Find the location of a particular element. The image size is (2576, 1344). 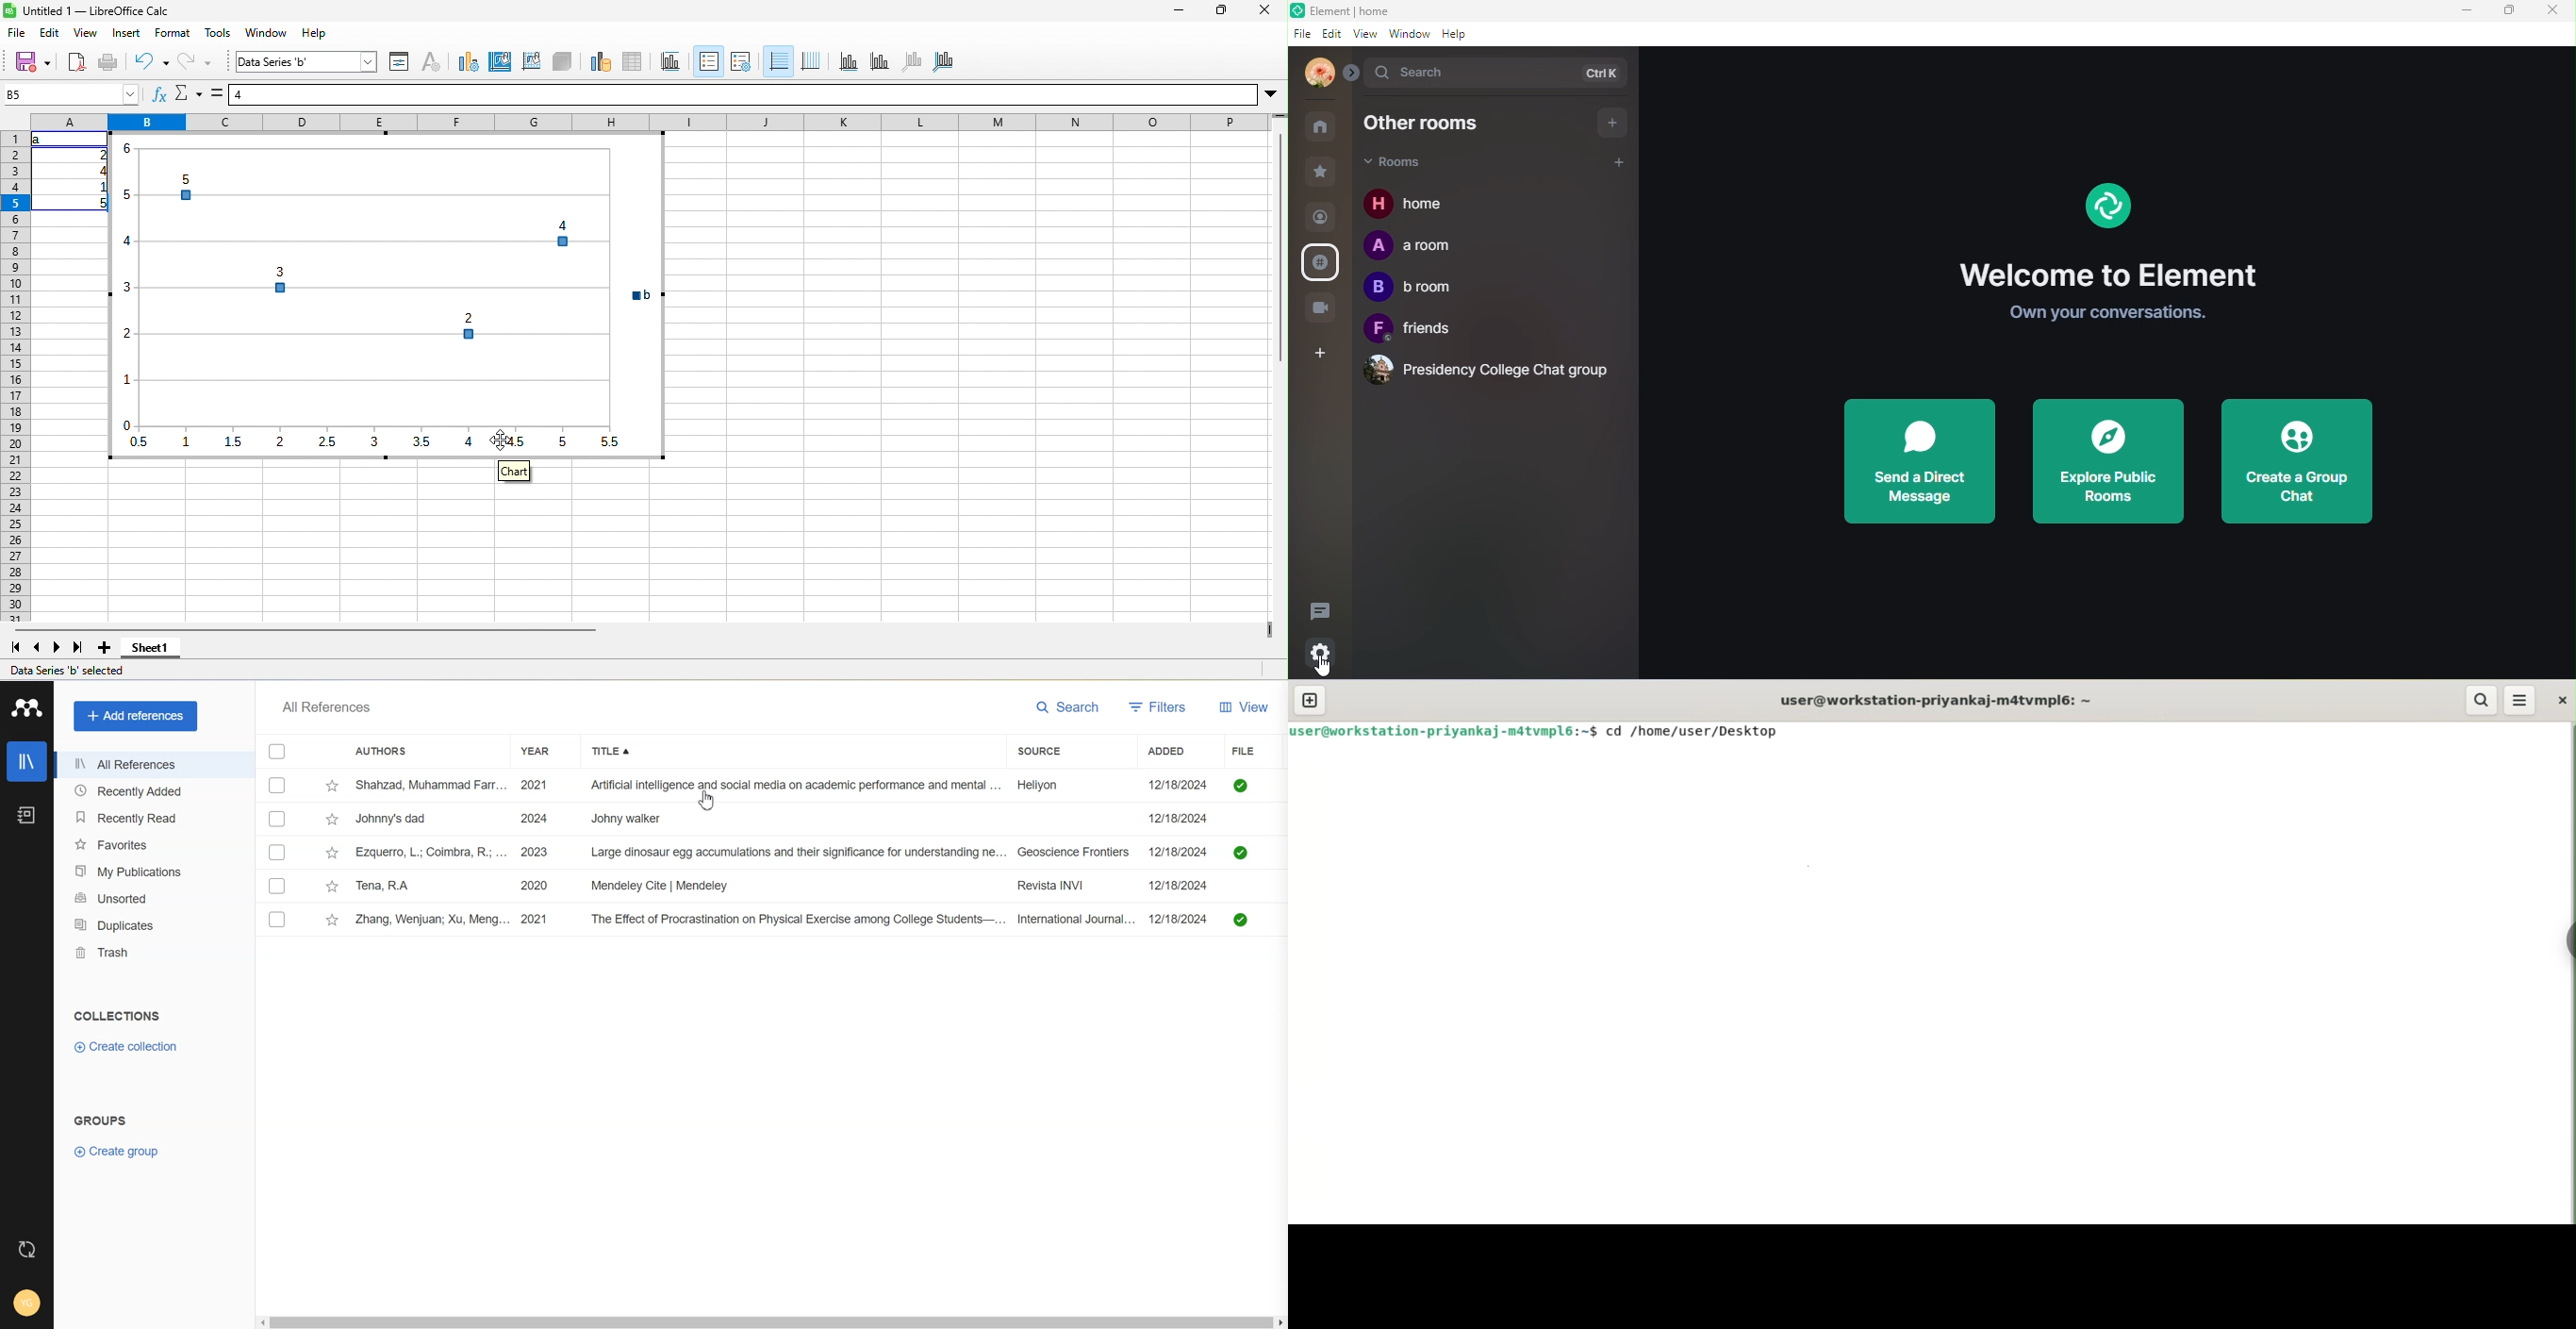

help is located at coordinates (314, 33).